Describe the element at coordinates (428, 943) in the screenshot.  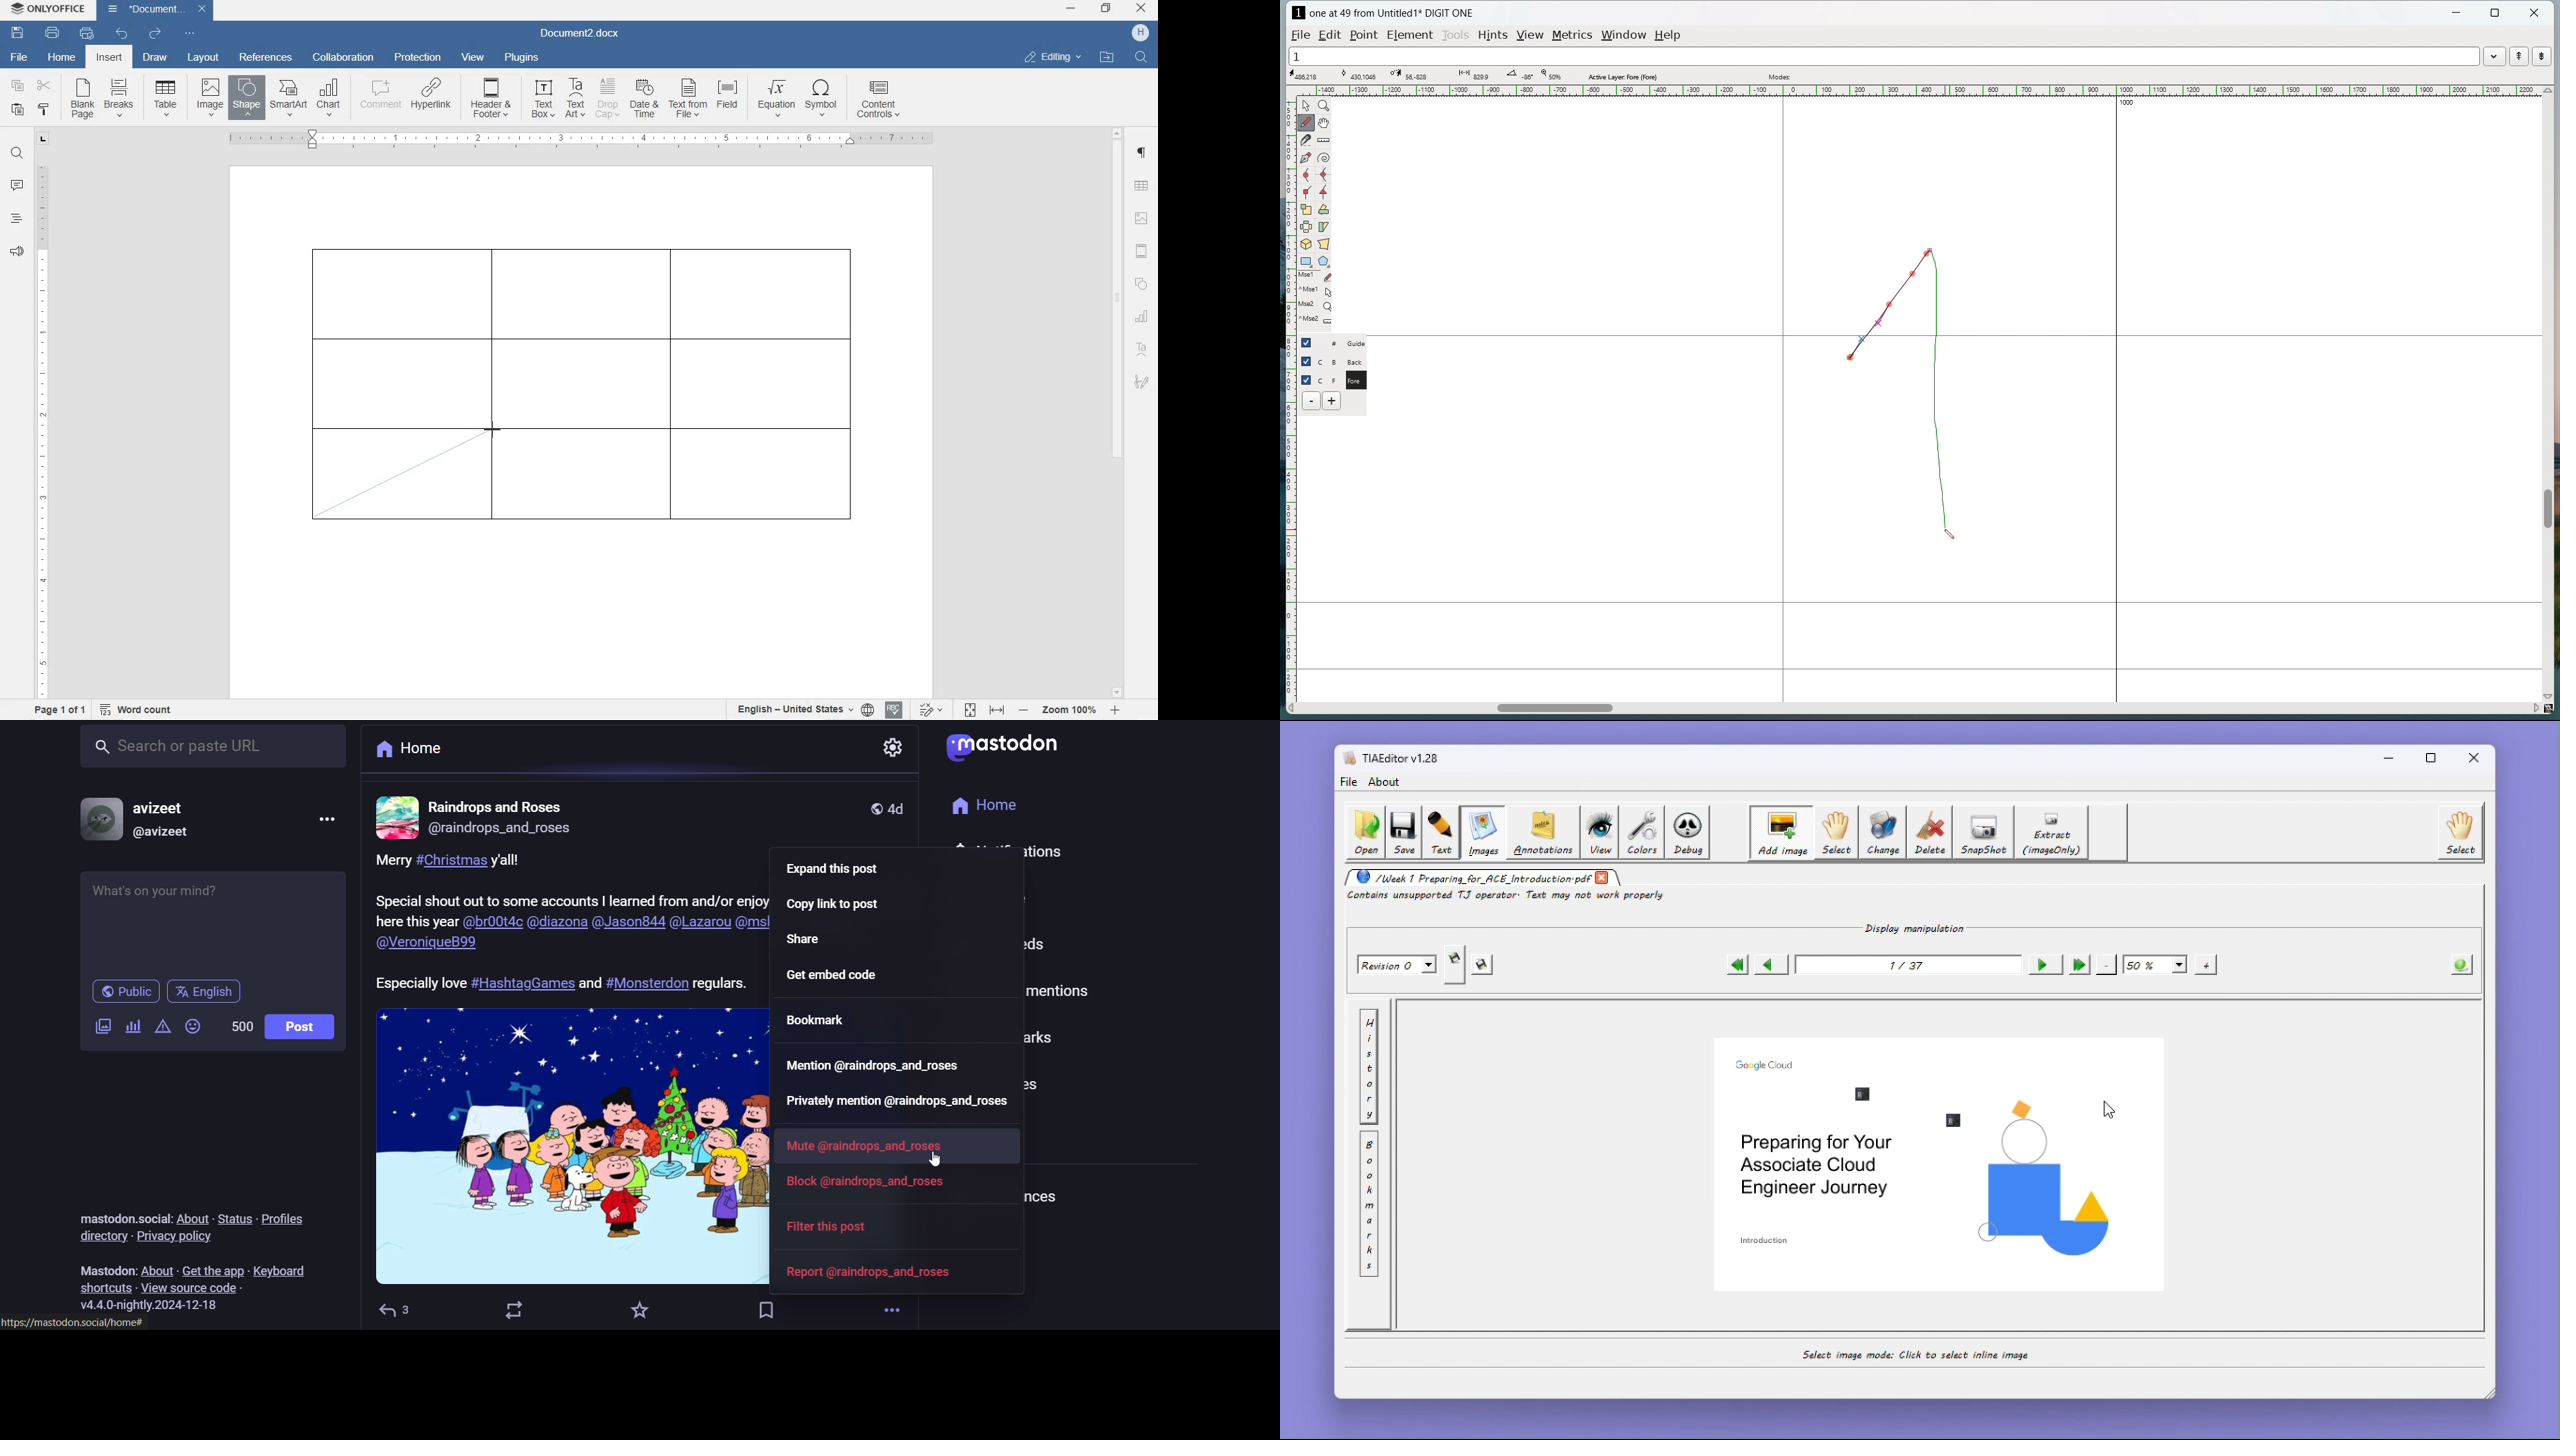
I see `@veroniqueB99` at that location.